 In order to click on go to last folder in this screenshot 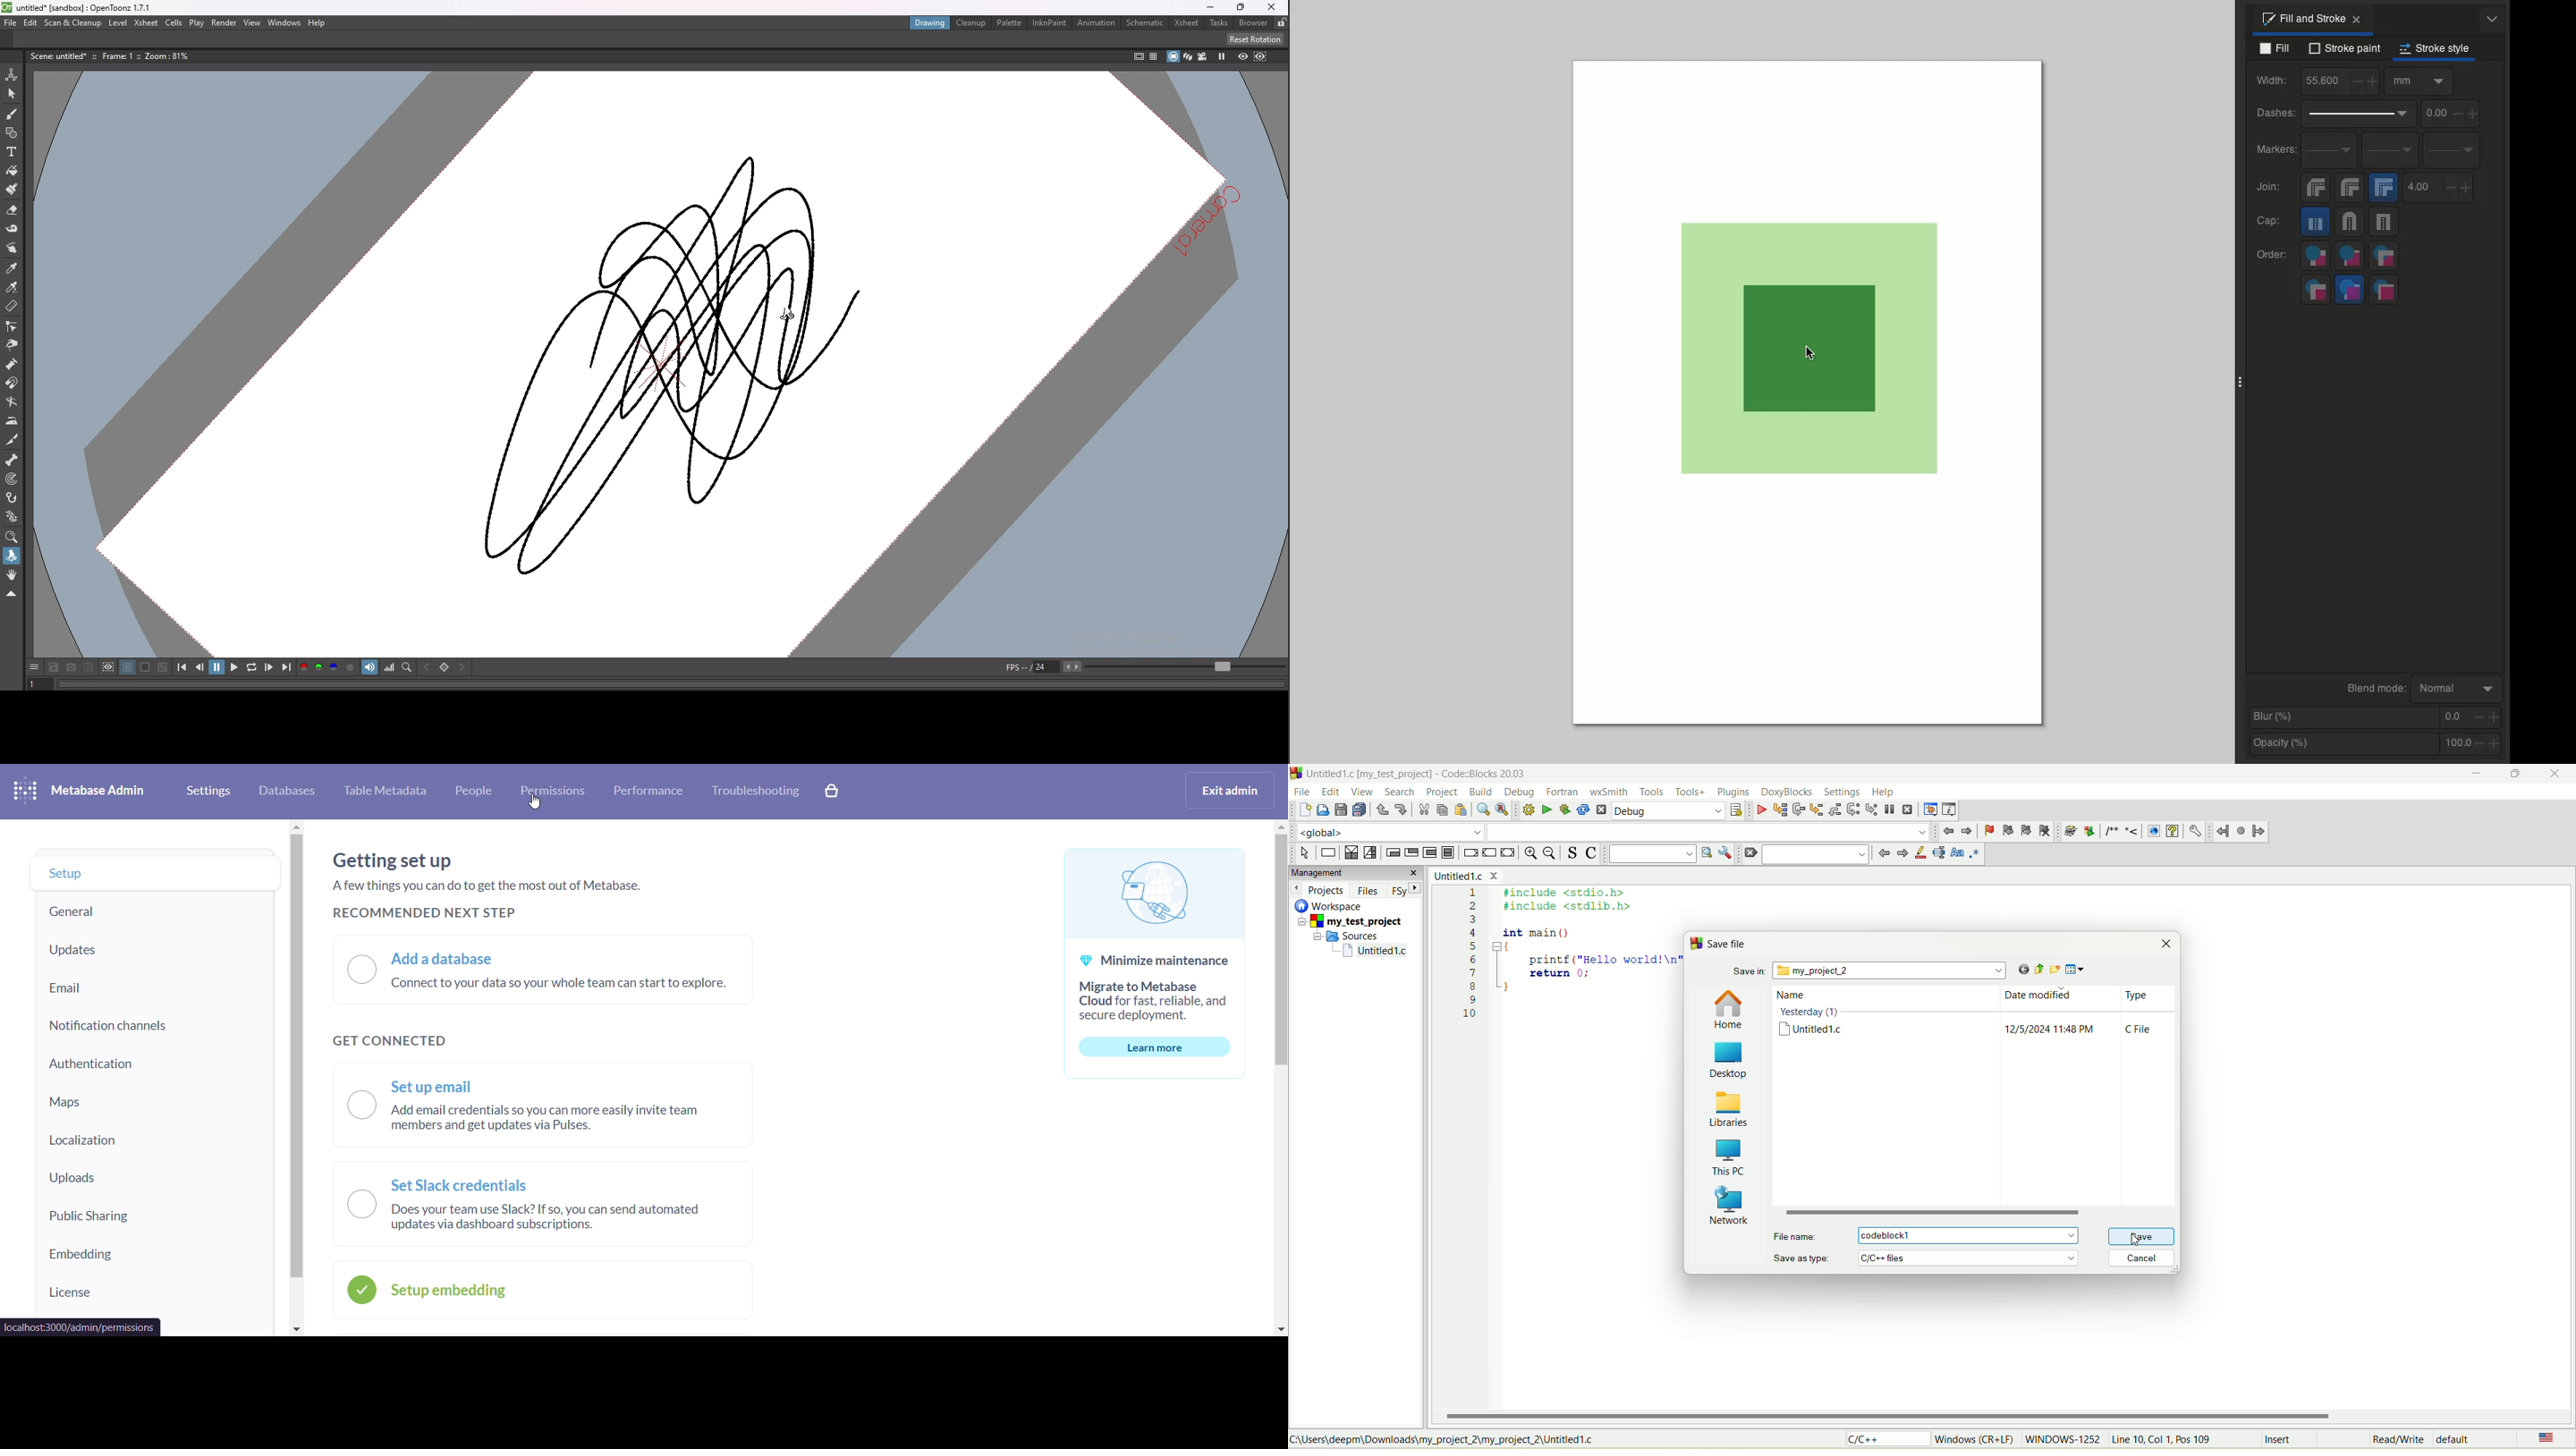, I will do `click(2018, 970)`.